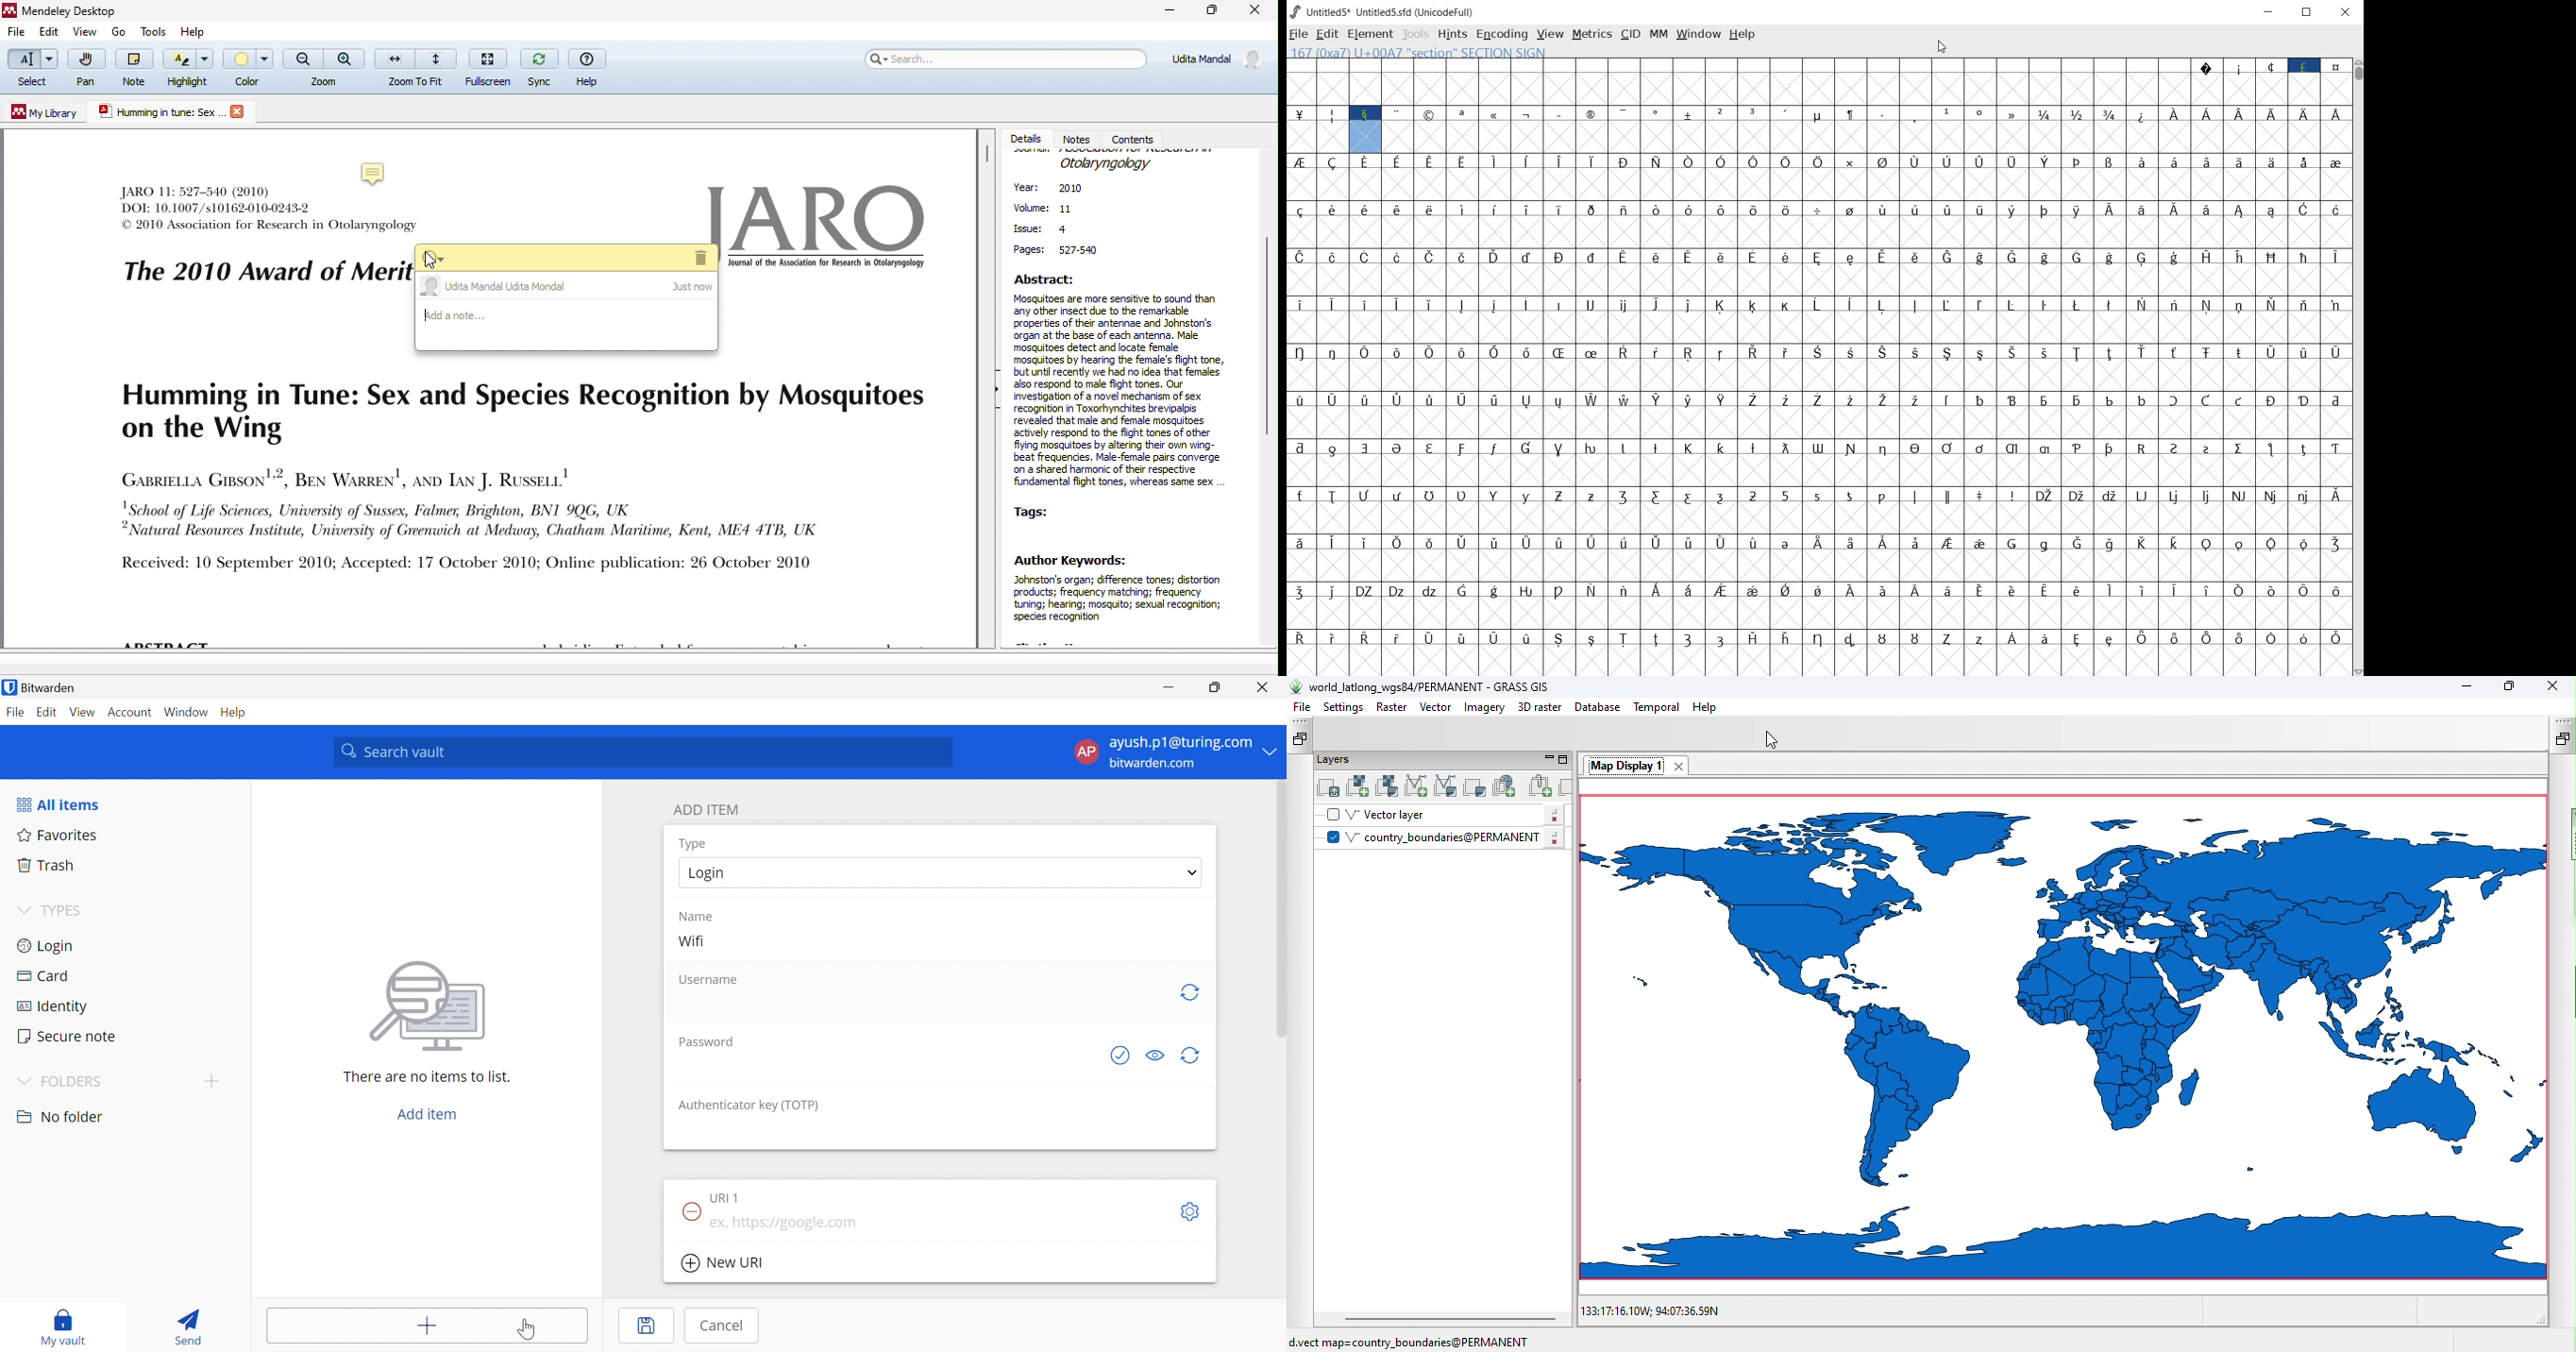 The width and height of the screenshot is (2576, 1372). What do you see at coordinates (1820, 224) in the screenshot?
I see `division` at bounding box center [1820, 224].